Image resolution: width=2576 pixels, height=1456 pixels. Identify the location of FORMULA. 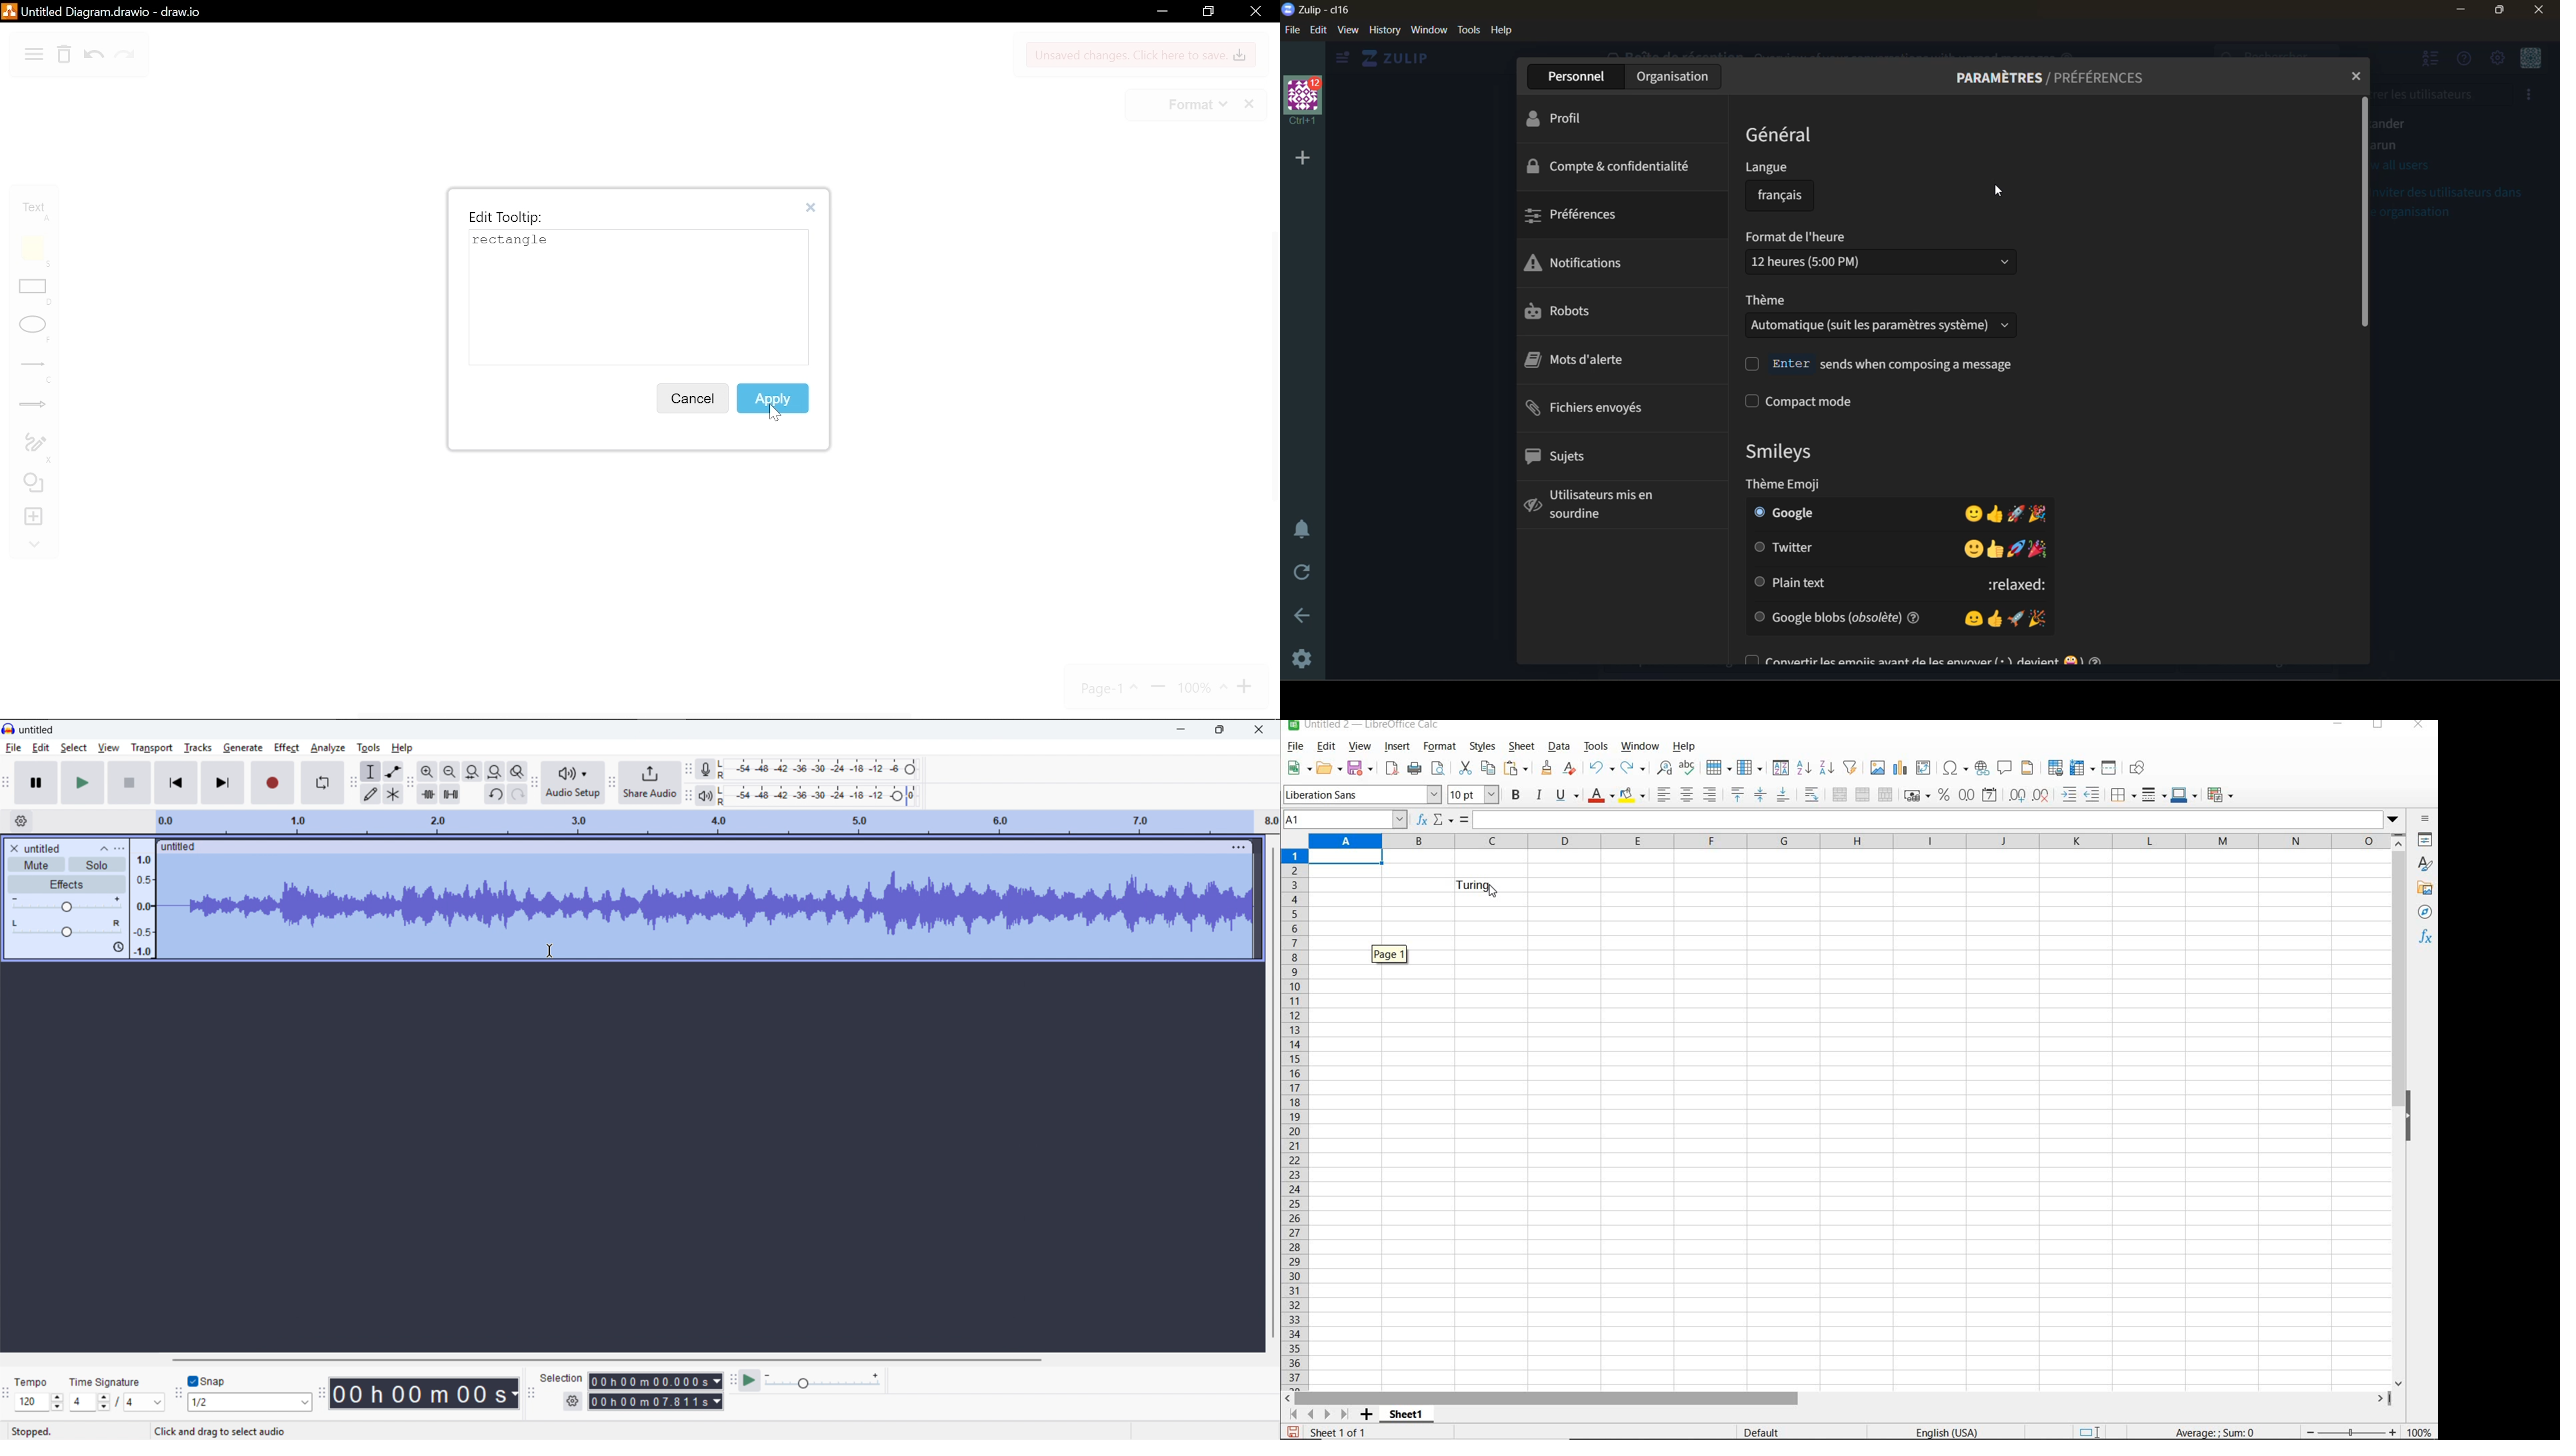
(2214, 1432).